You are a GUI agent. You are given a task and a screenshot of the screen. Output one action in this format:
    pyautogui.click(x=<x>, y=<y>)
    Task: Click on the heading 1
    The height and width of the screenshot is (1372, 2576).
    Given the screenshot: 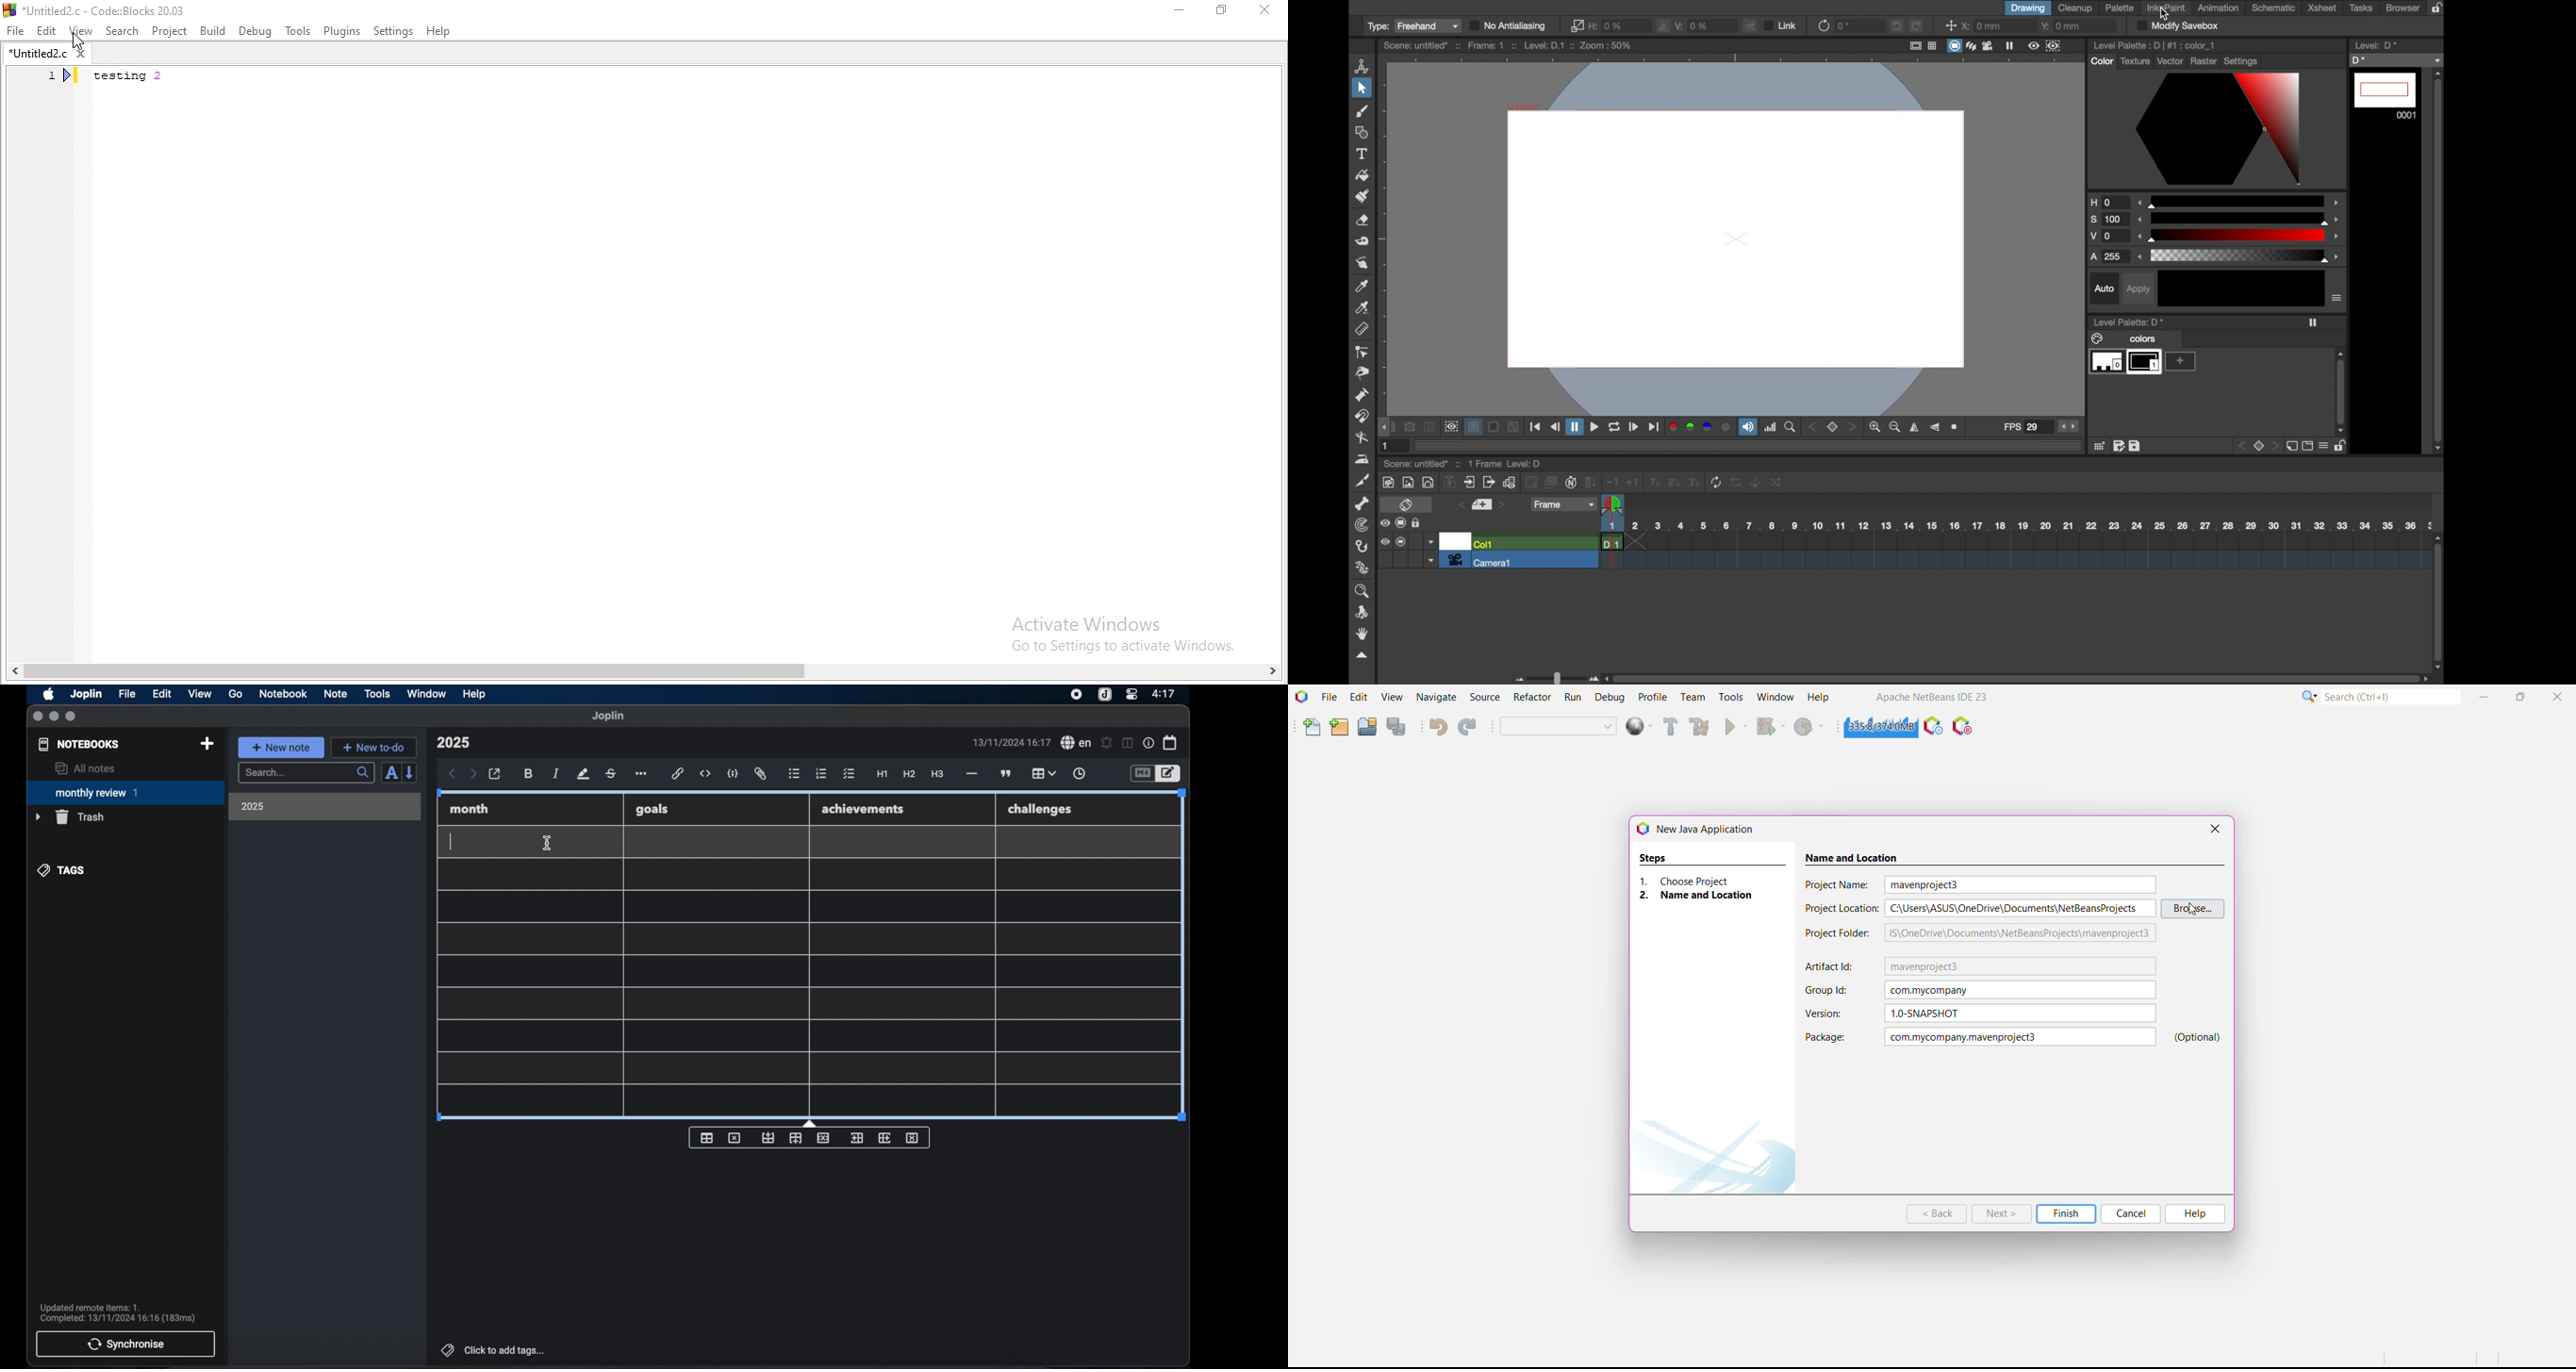 What is the action you would take?
    pyautogui.click(x=883, y=774)
    